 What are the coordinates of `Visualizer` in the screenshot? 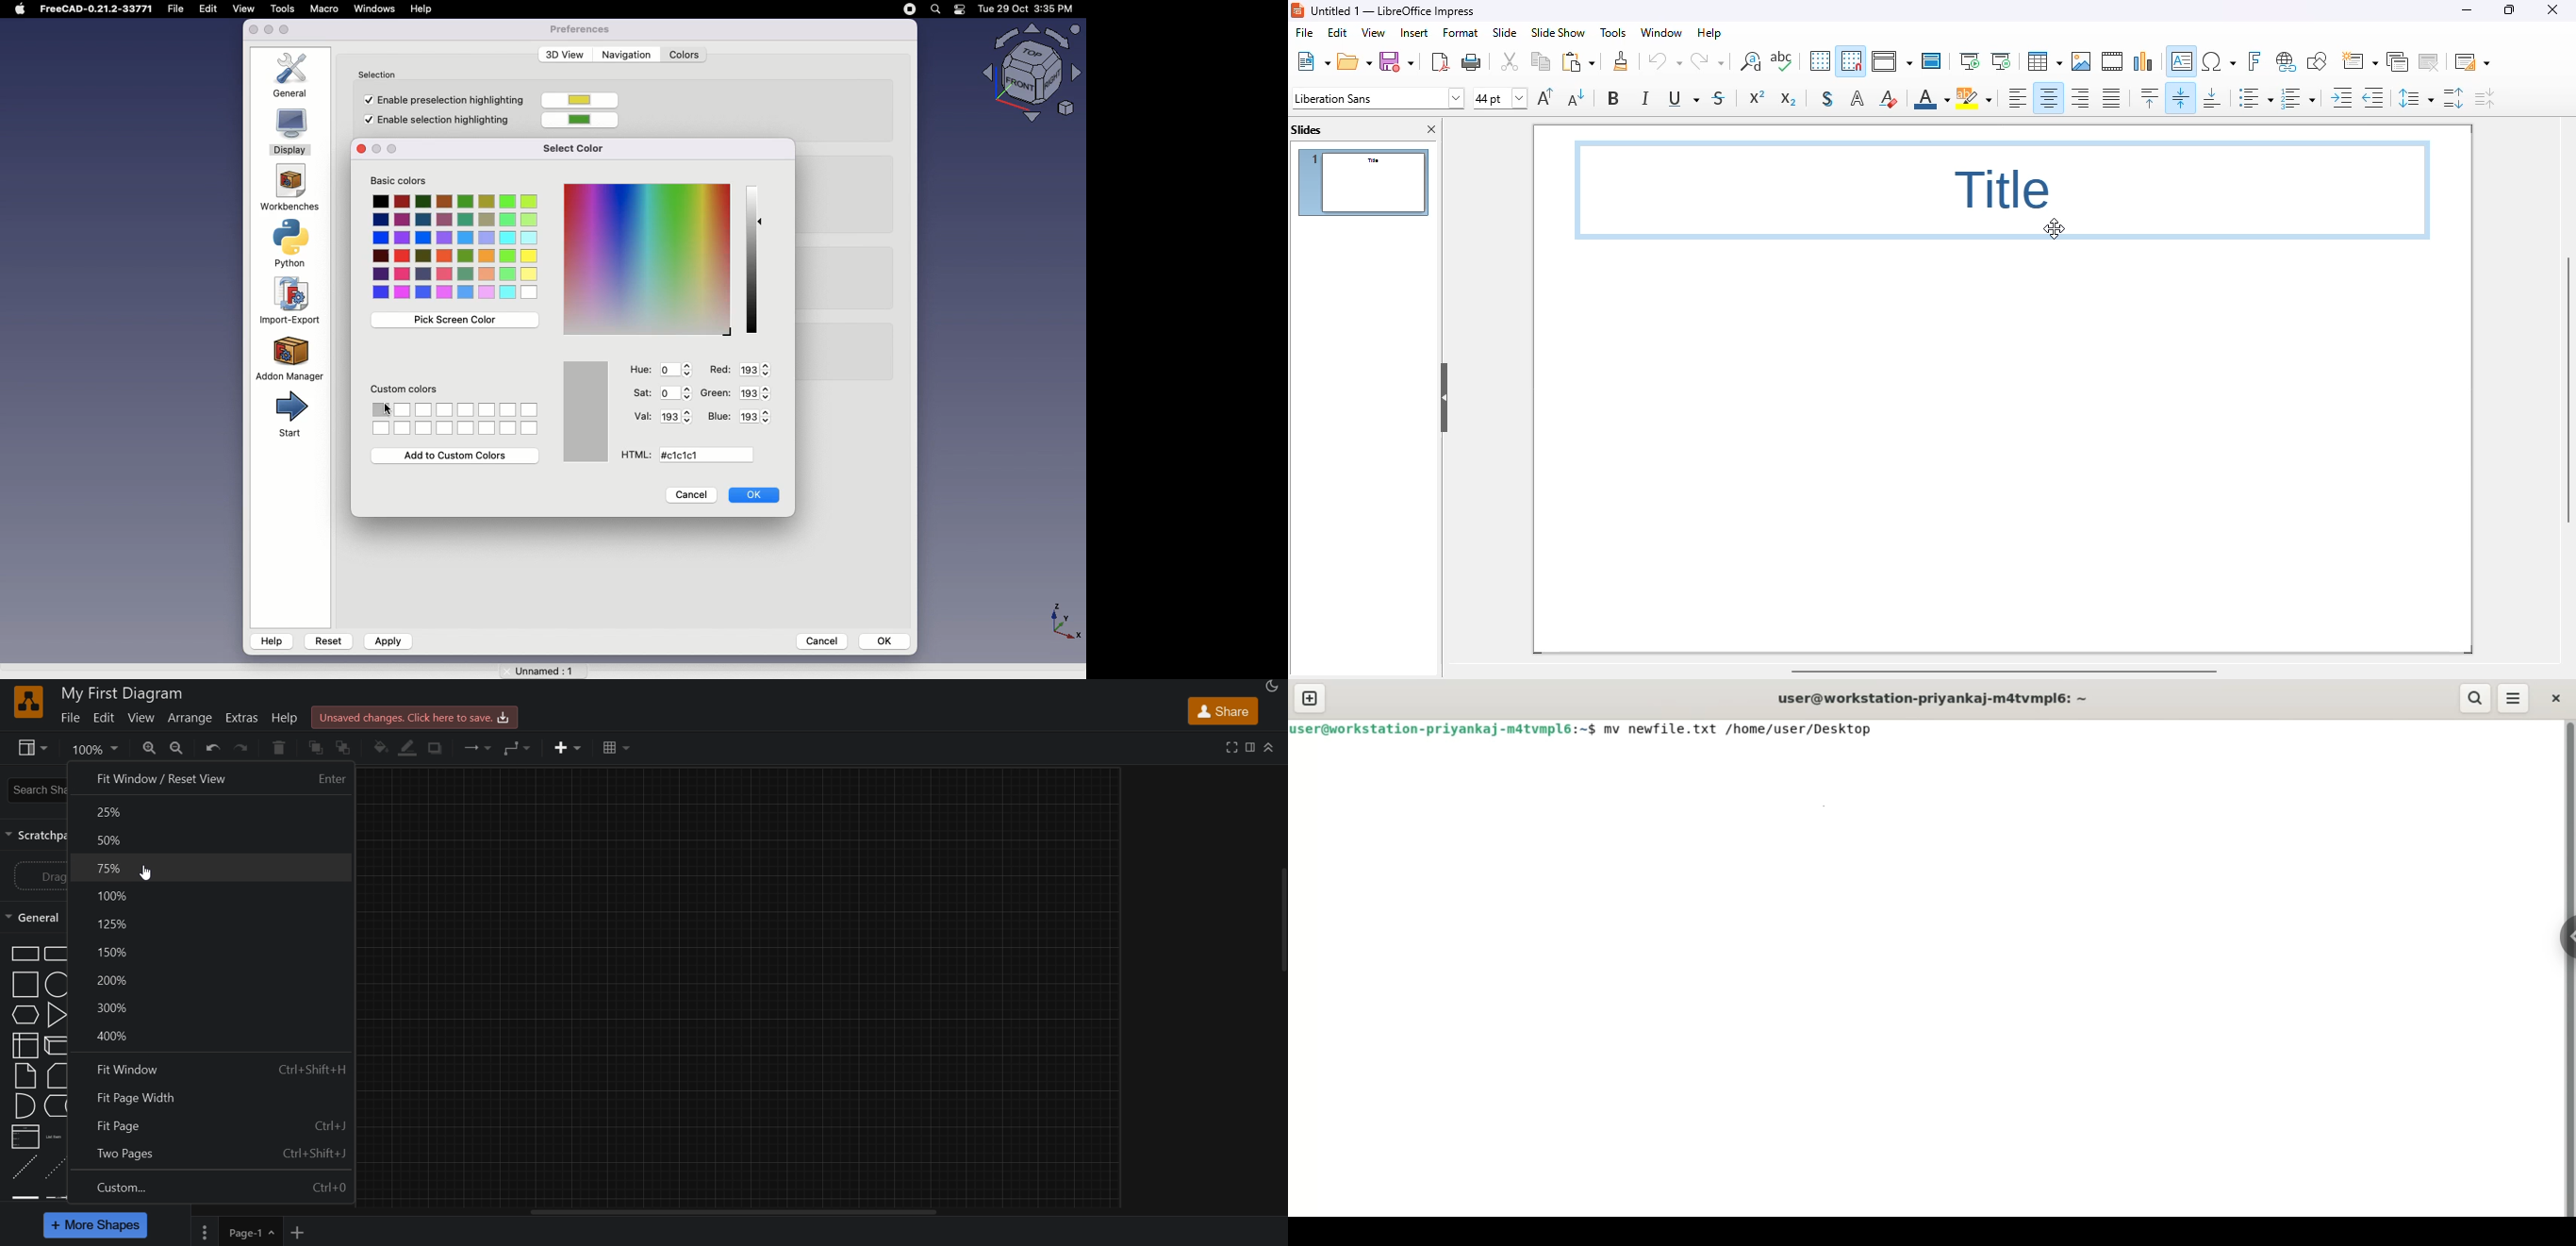 It's located at (1026, 74).